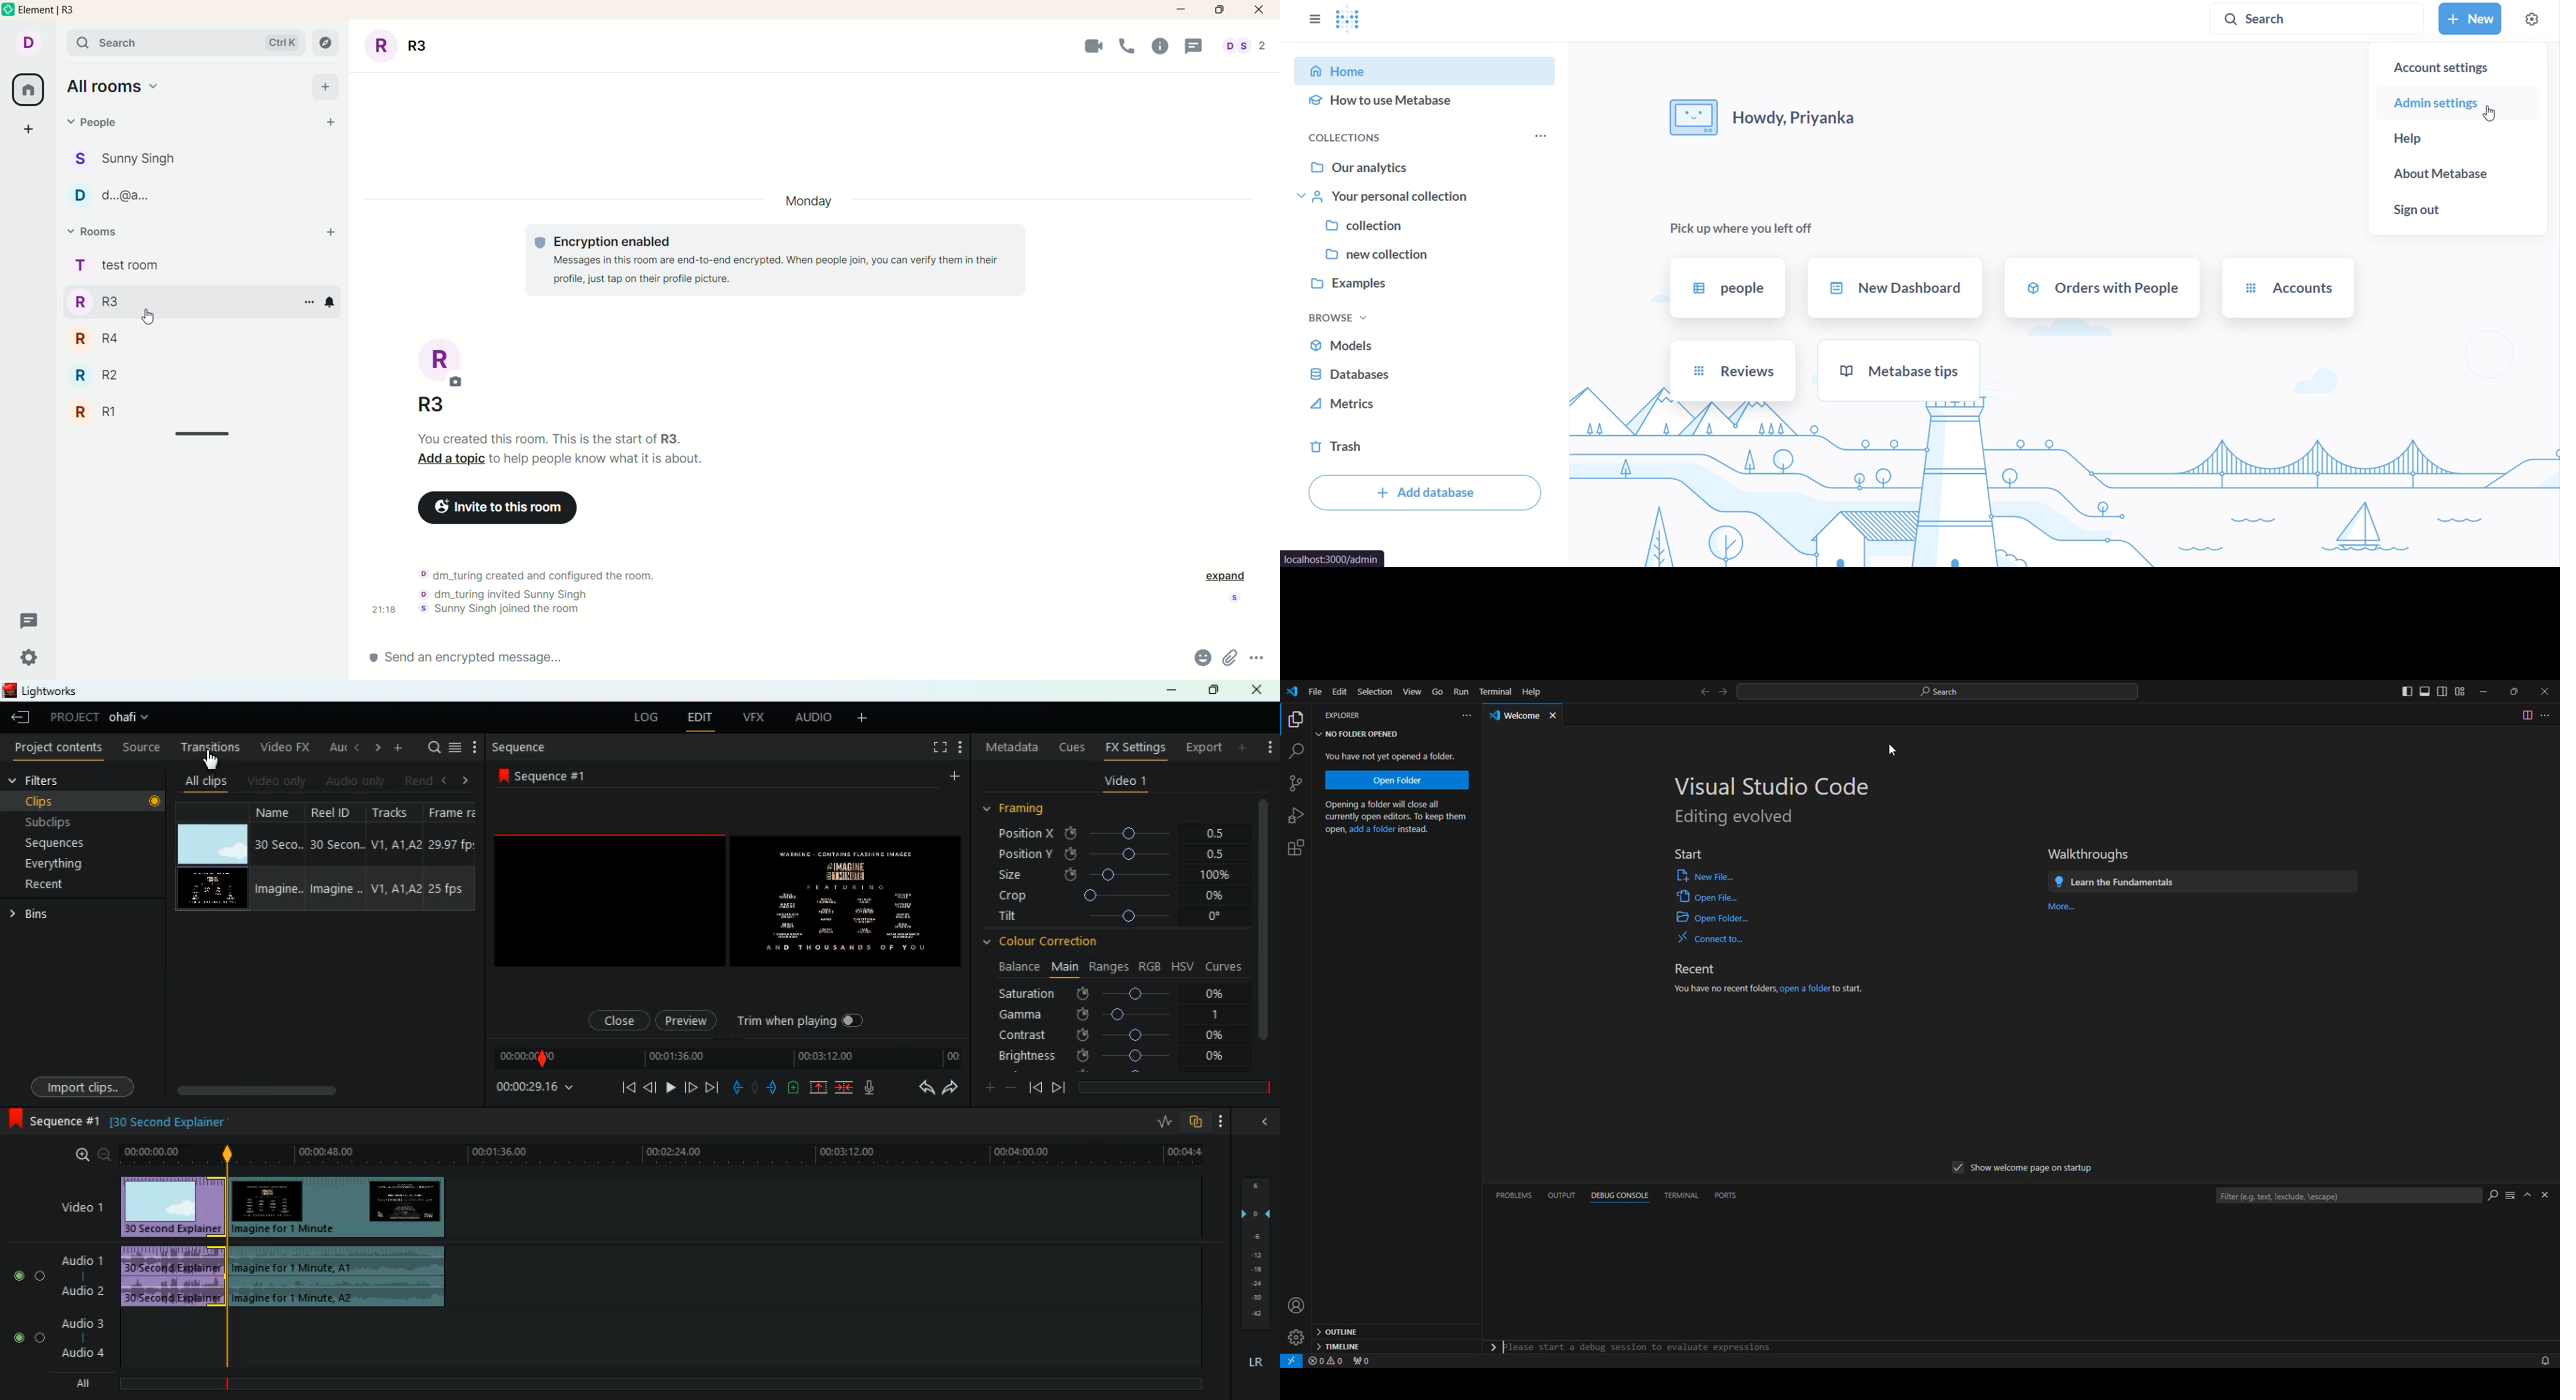 Image resolution: width=2576 pixels, height=1400 pixels. Describe the element at coordinates (1091, 45) in the screenshot. I see `Video Call` at that location.